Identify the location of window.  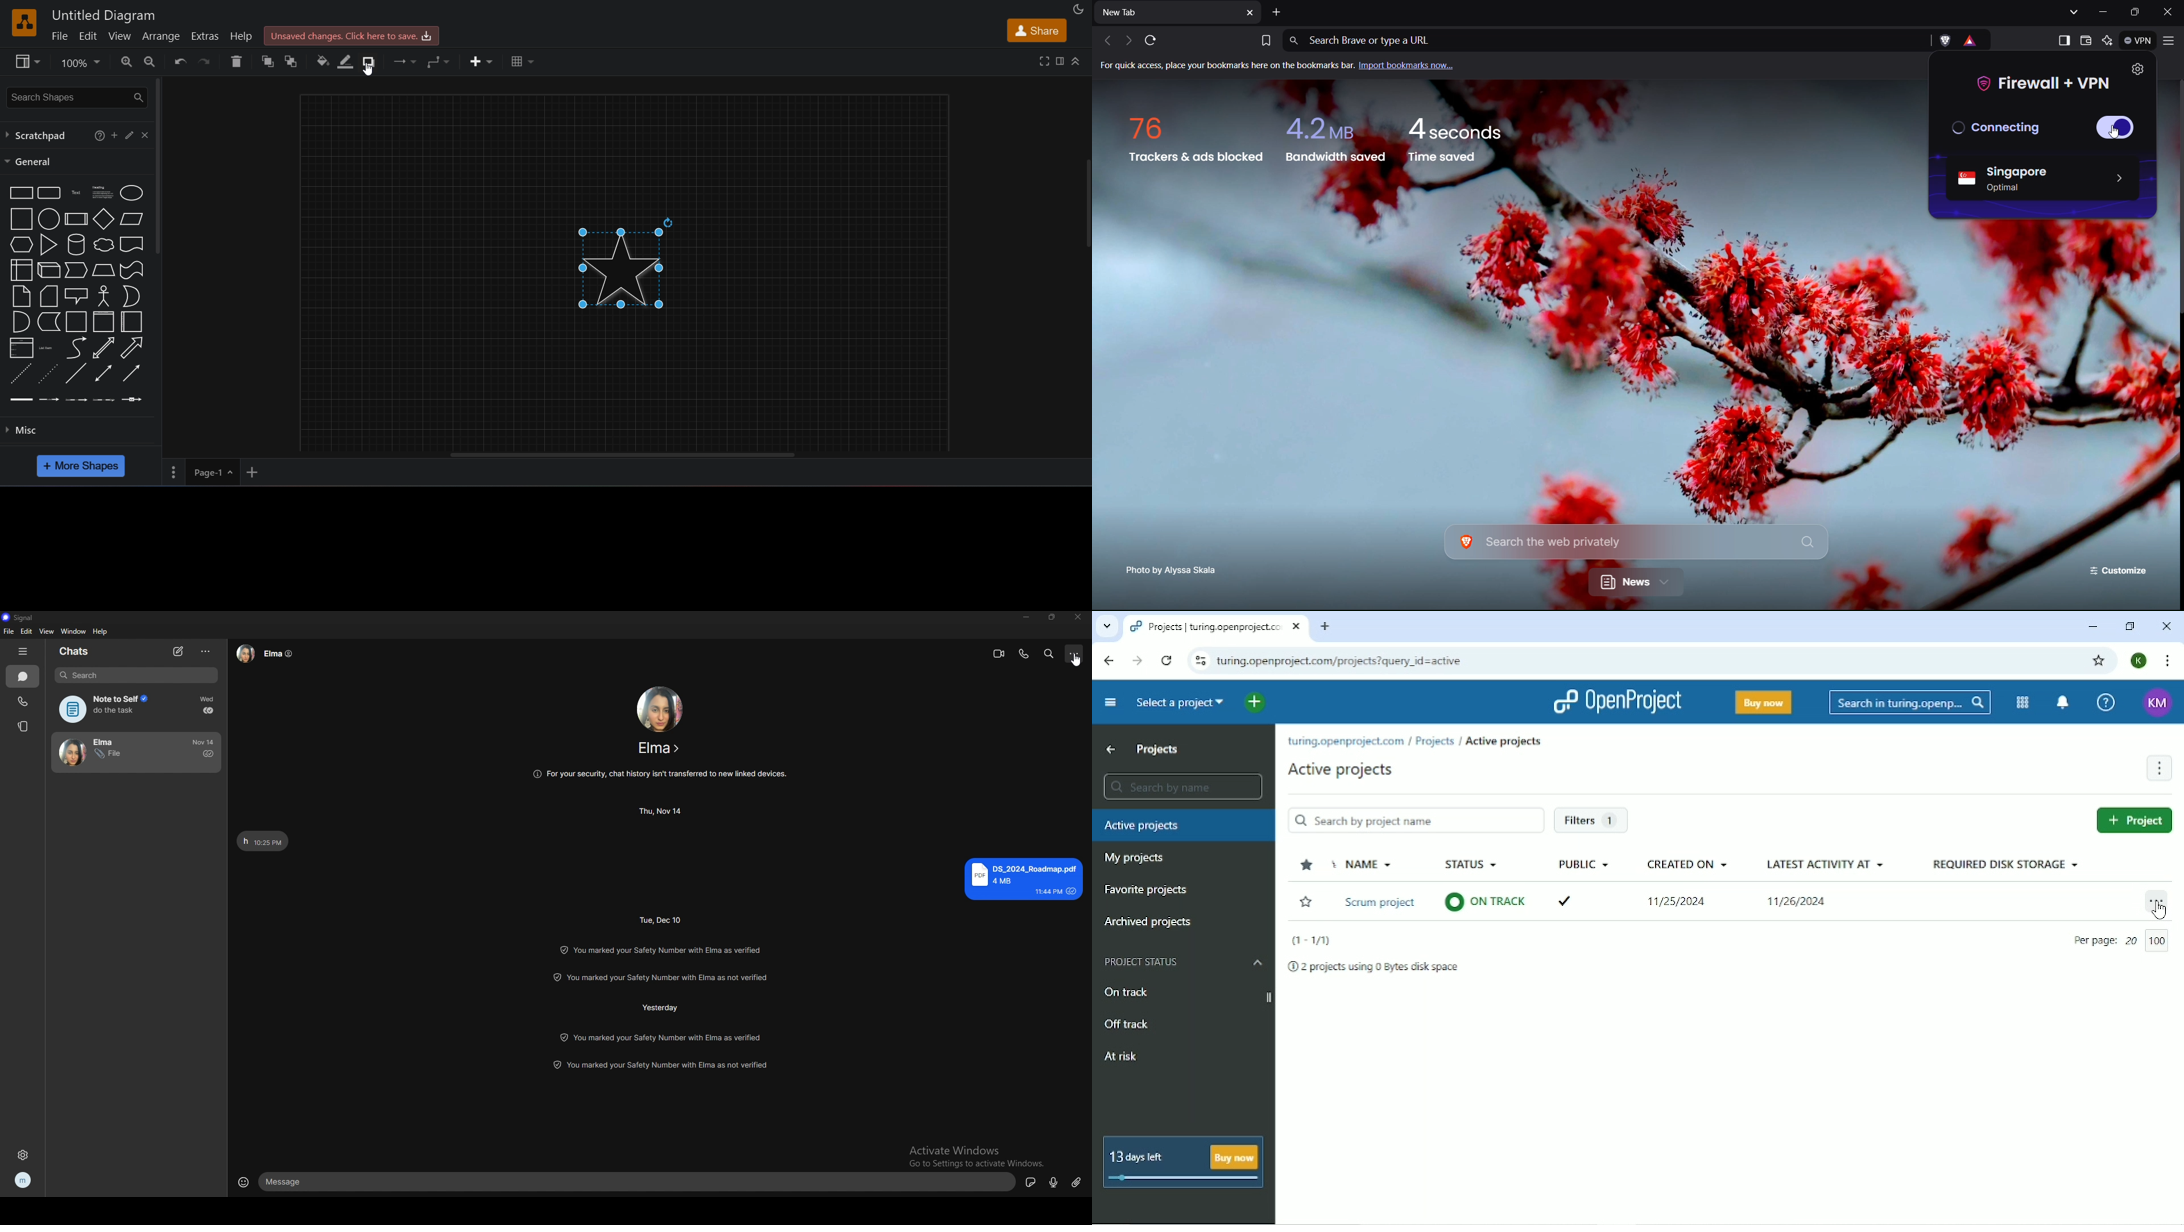
(73, 631).